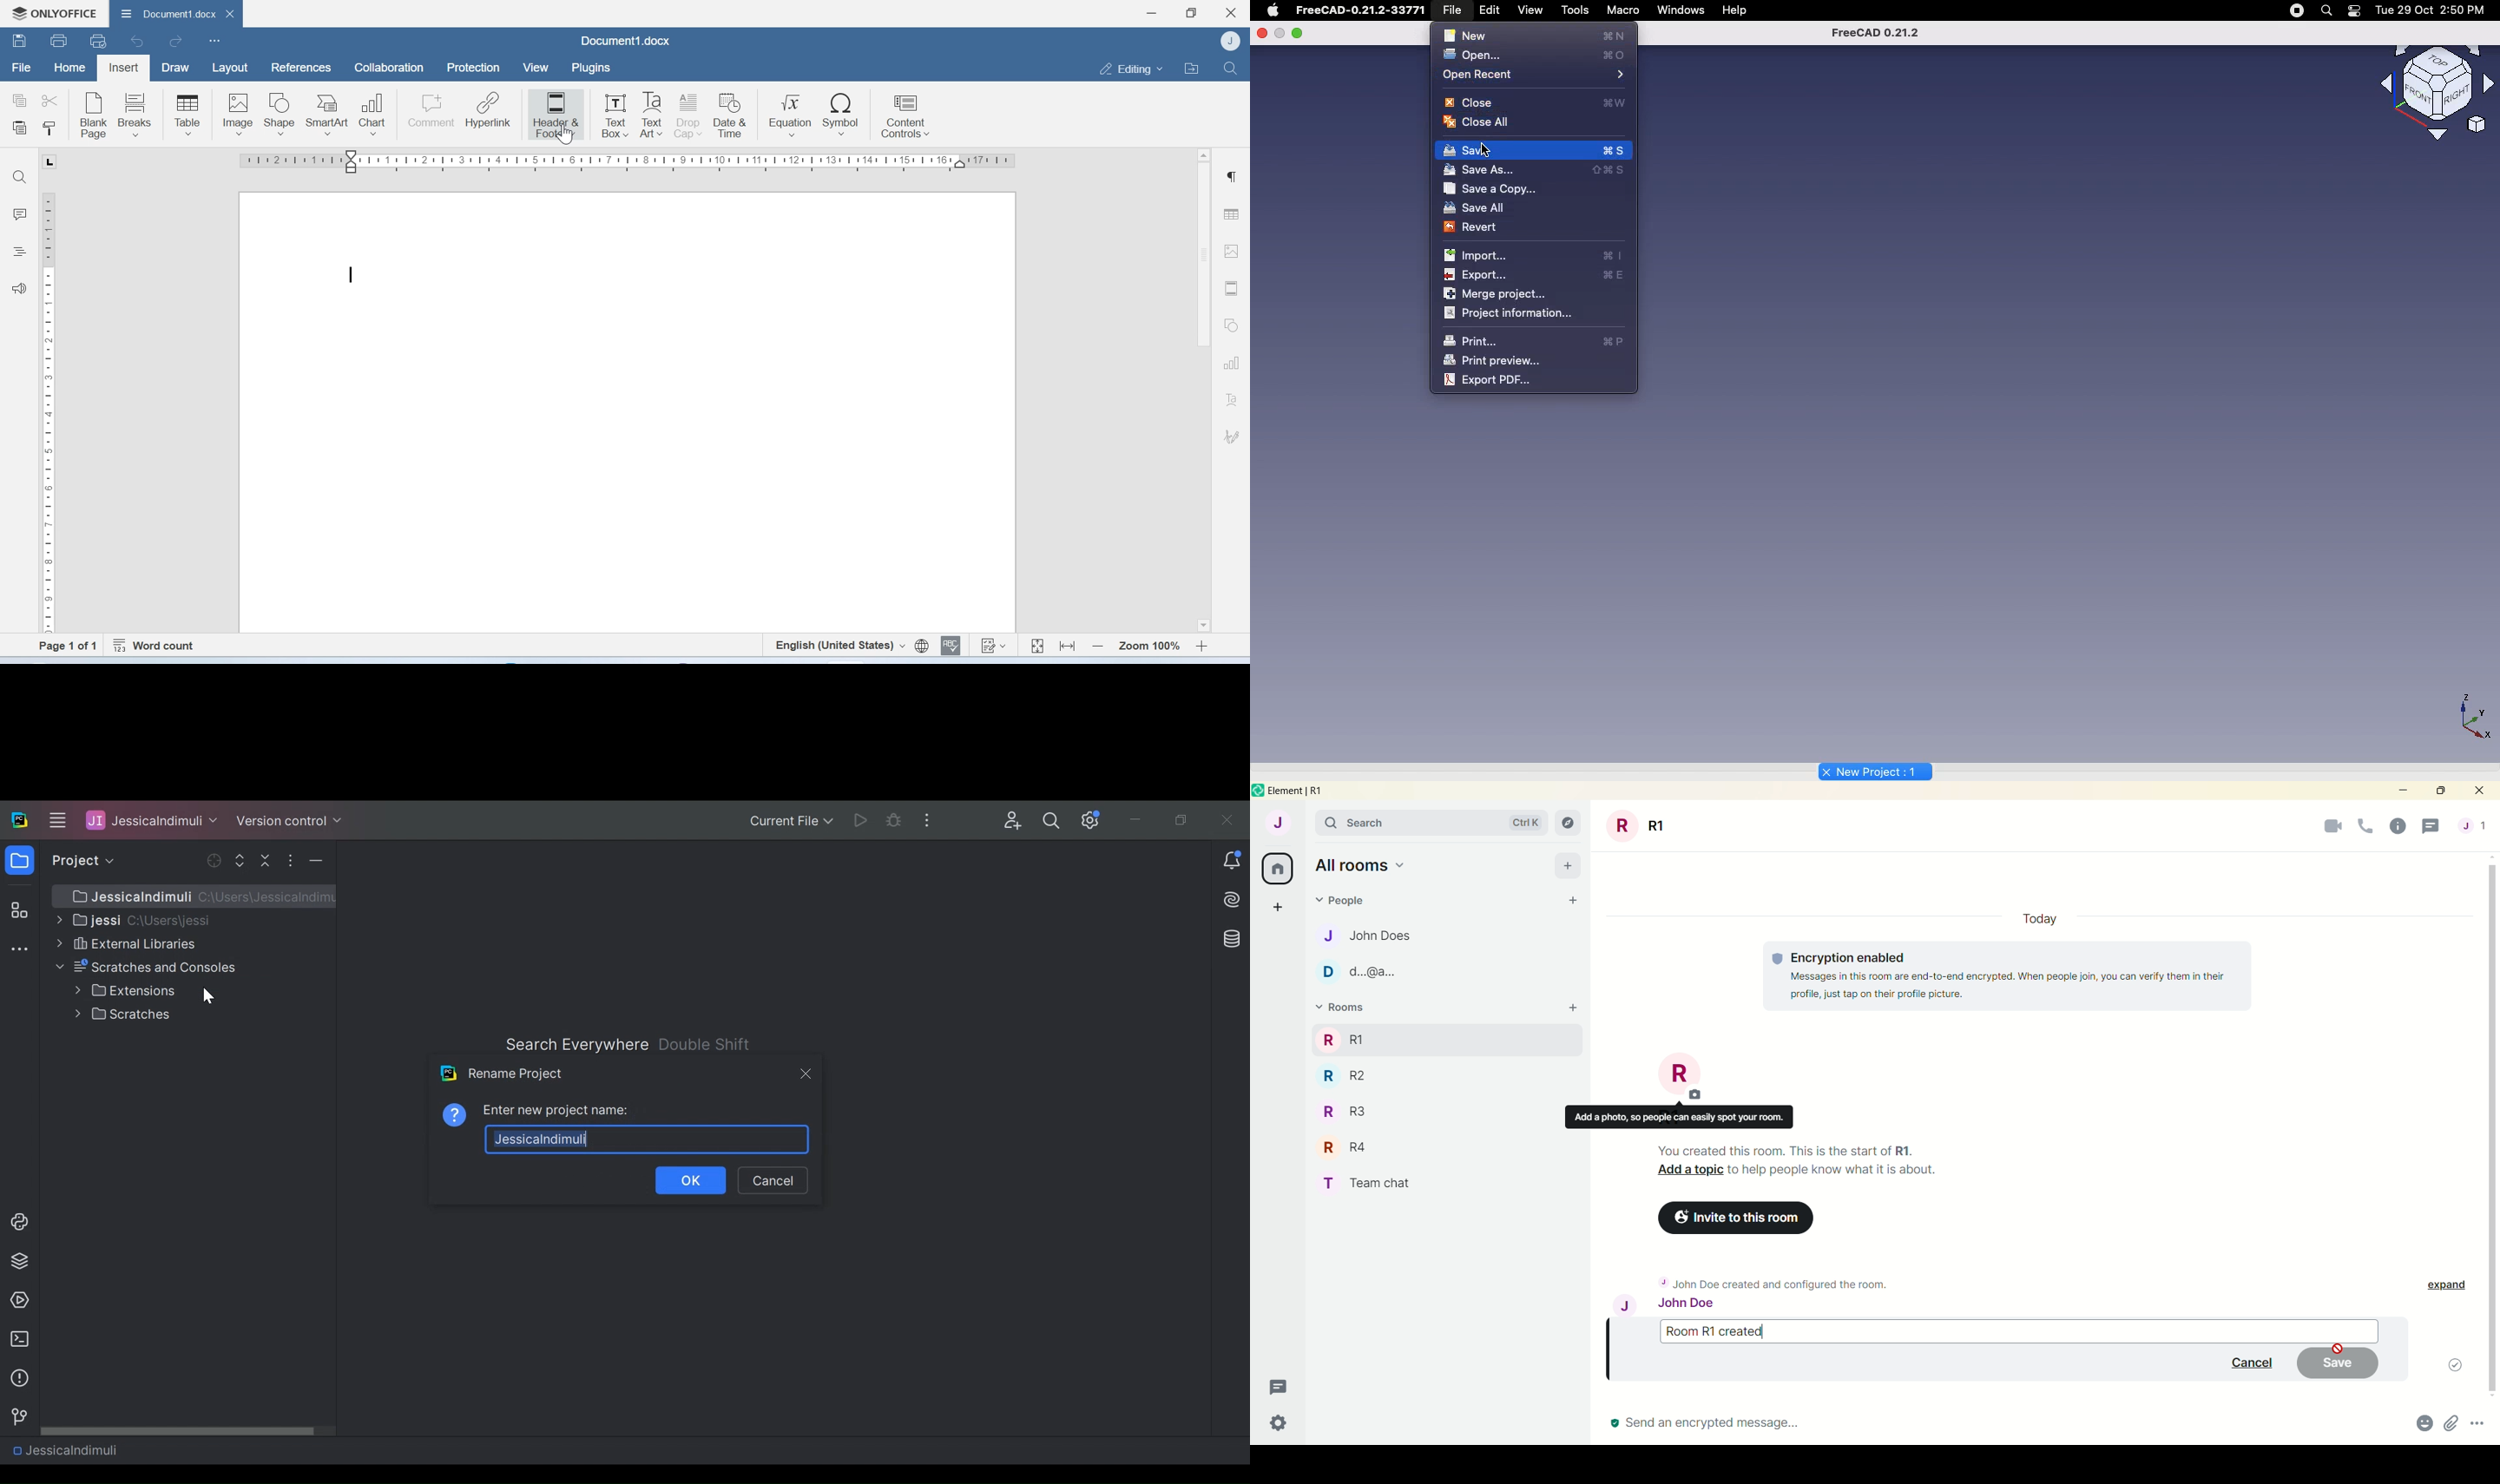  Describe the element at coordinates (1678, 1306) in the screenshot. I see `John Doe` at that location.